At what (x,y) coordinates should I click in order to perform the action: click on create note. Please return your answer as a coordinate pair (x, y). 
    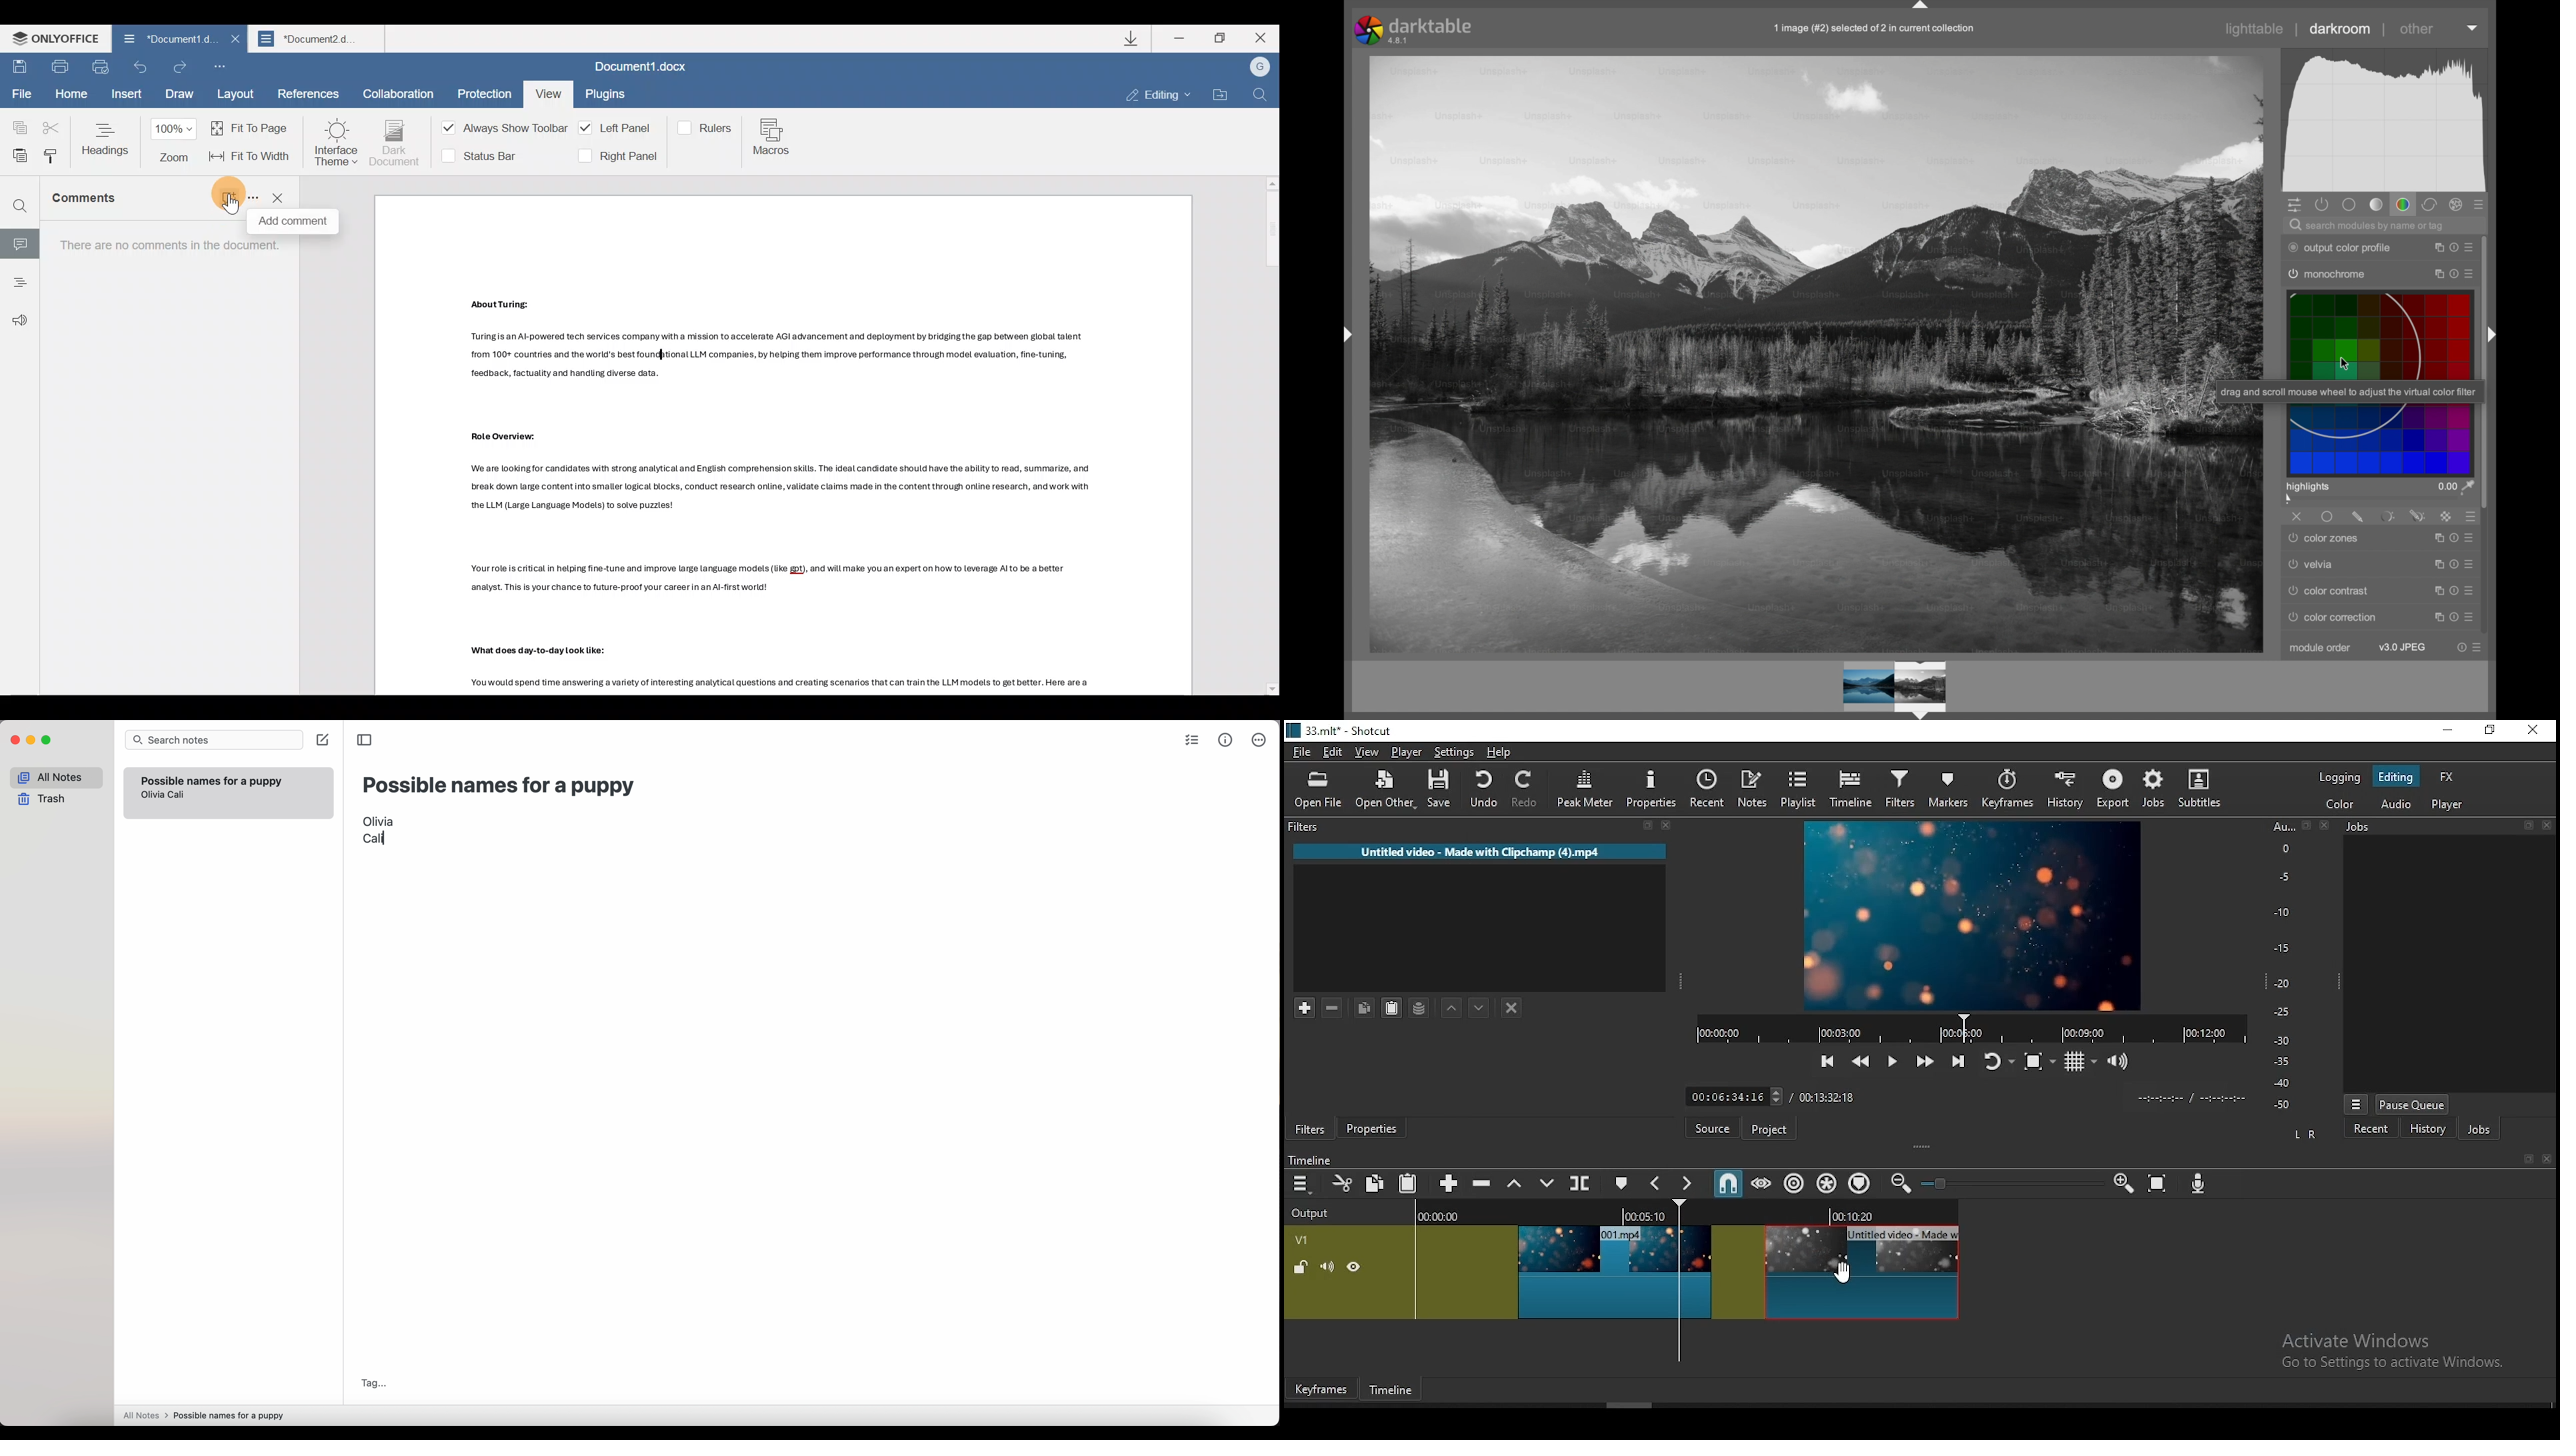
    Looking at the image, I should click on (322, 741).